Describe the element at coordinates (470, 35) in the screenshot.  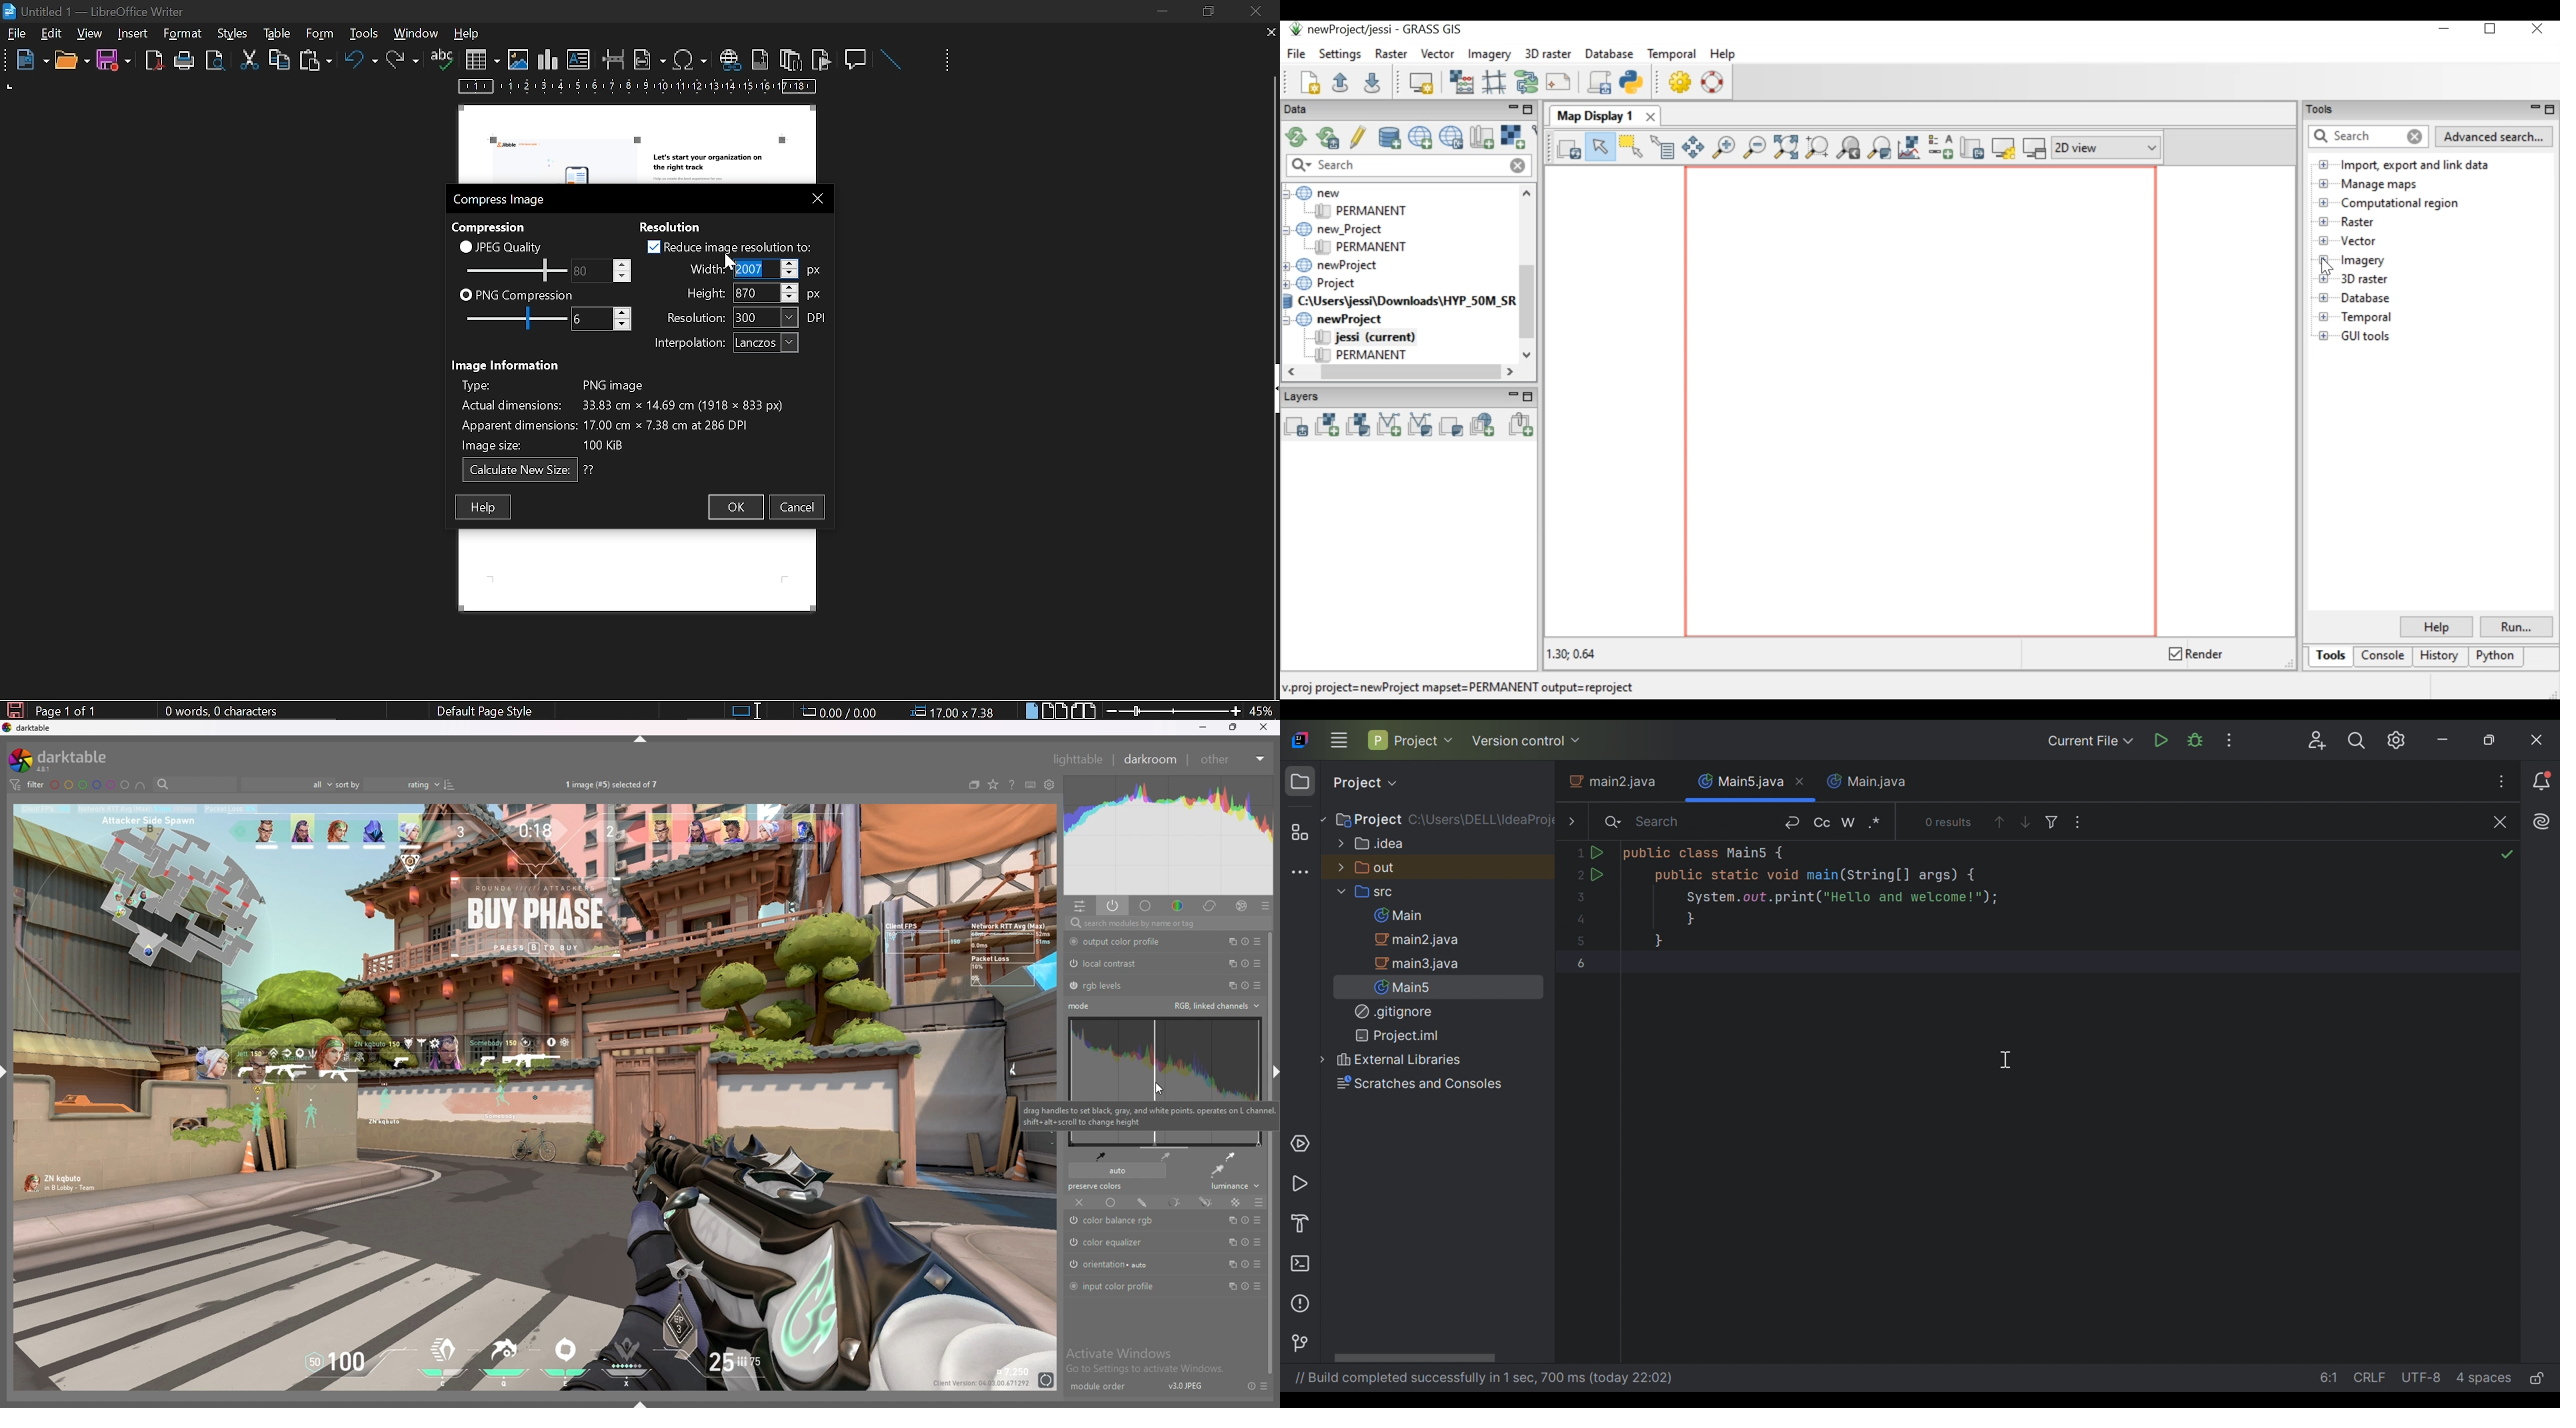
I see `help` at that location.